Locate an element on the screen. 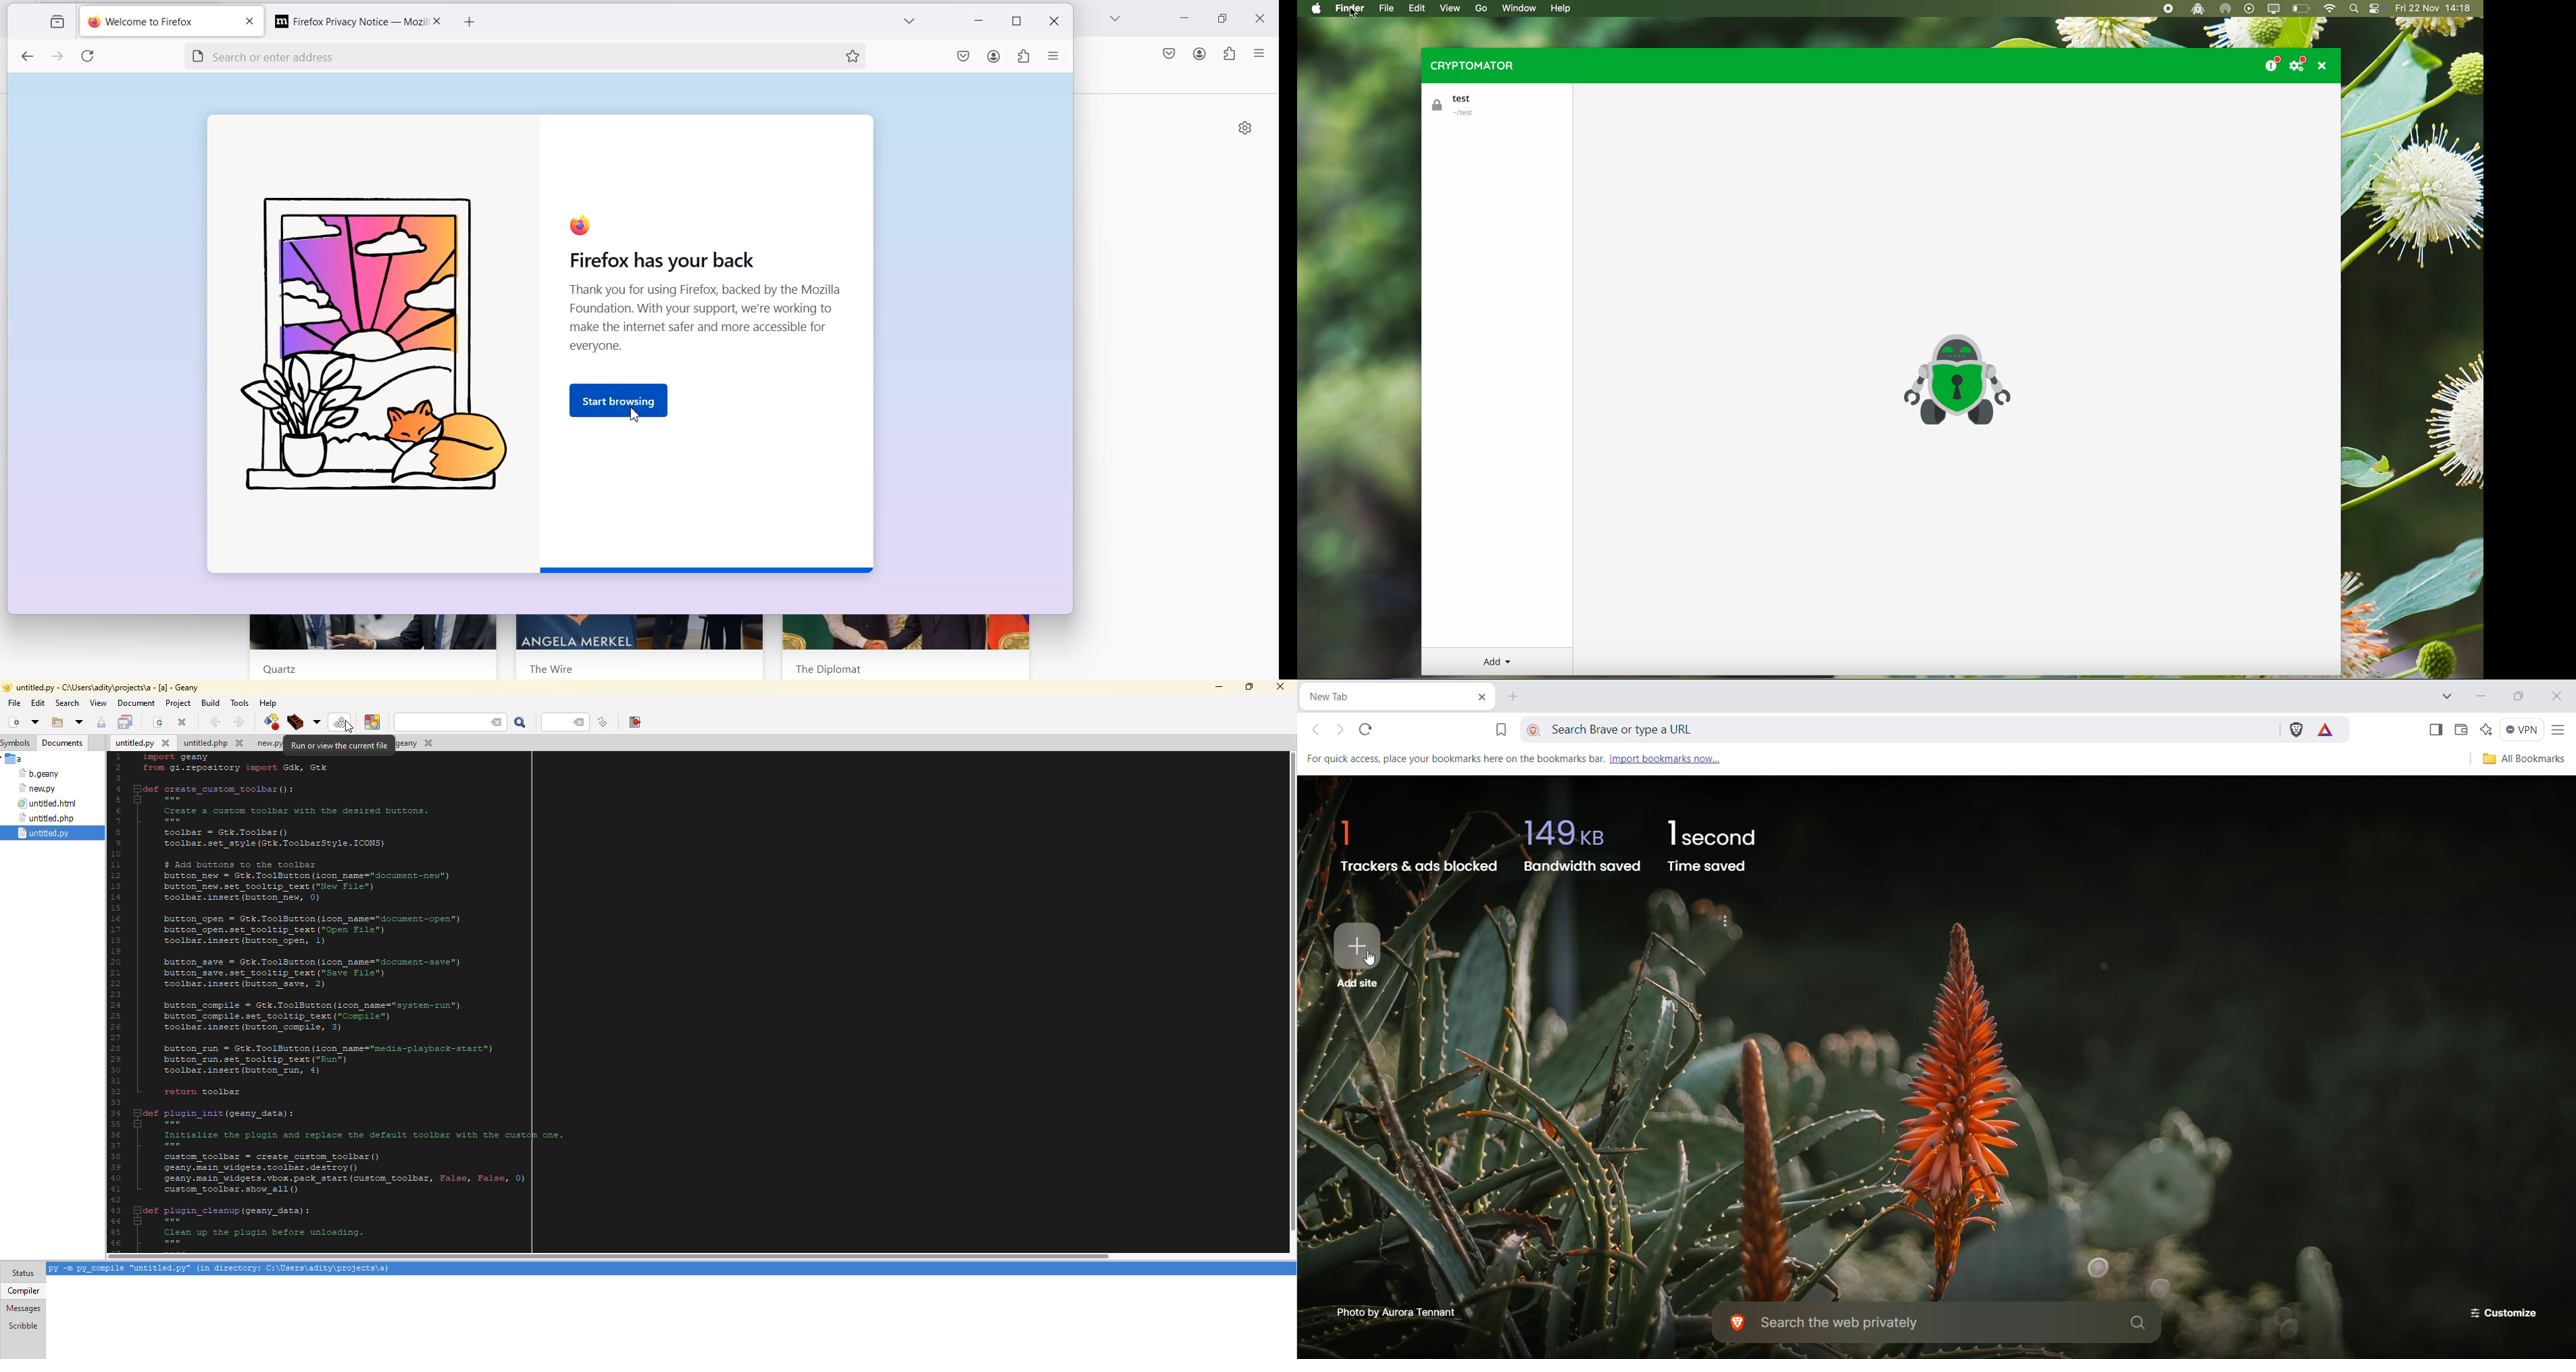  close is located at coordinates (249, 23).